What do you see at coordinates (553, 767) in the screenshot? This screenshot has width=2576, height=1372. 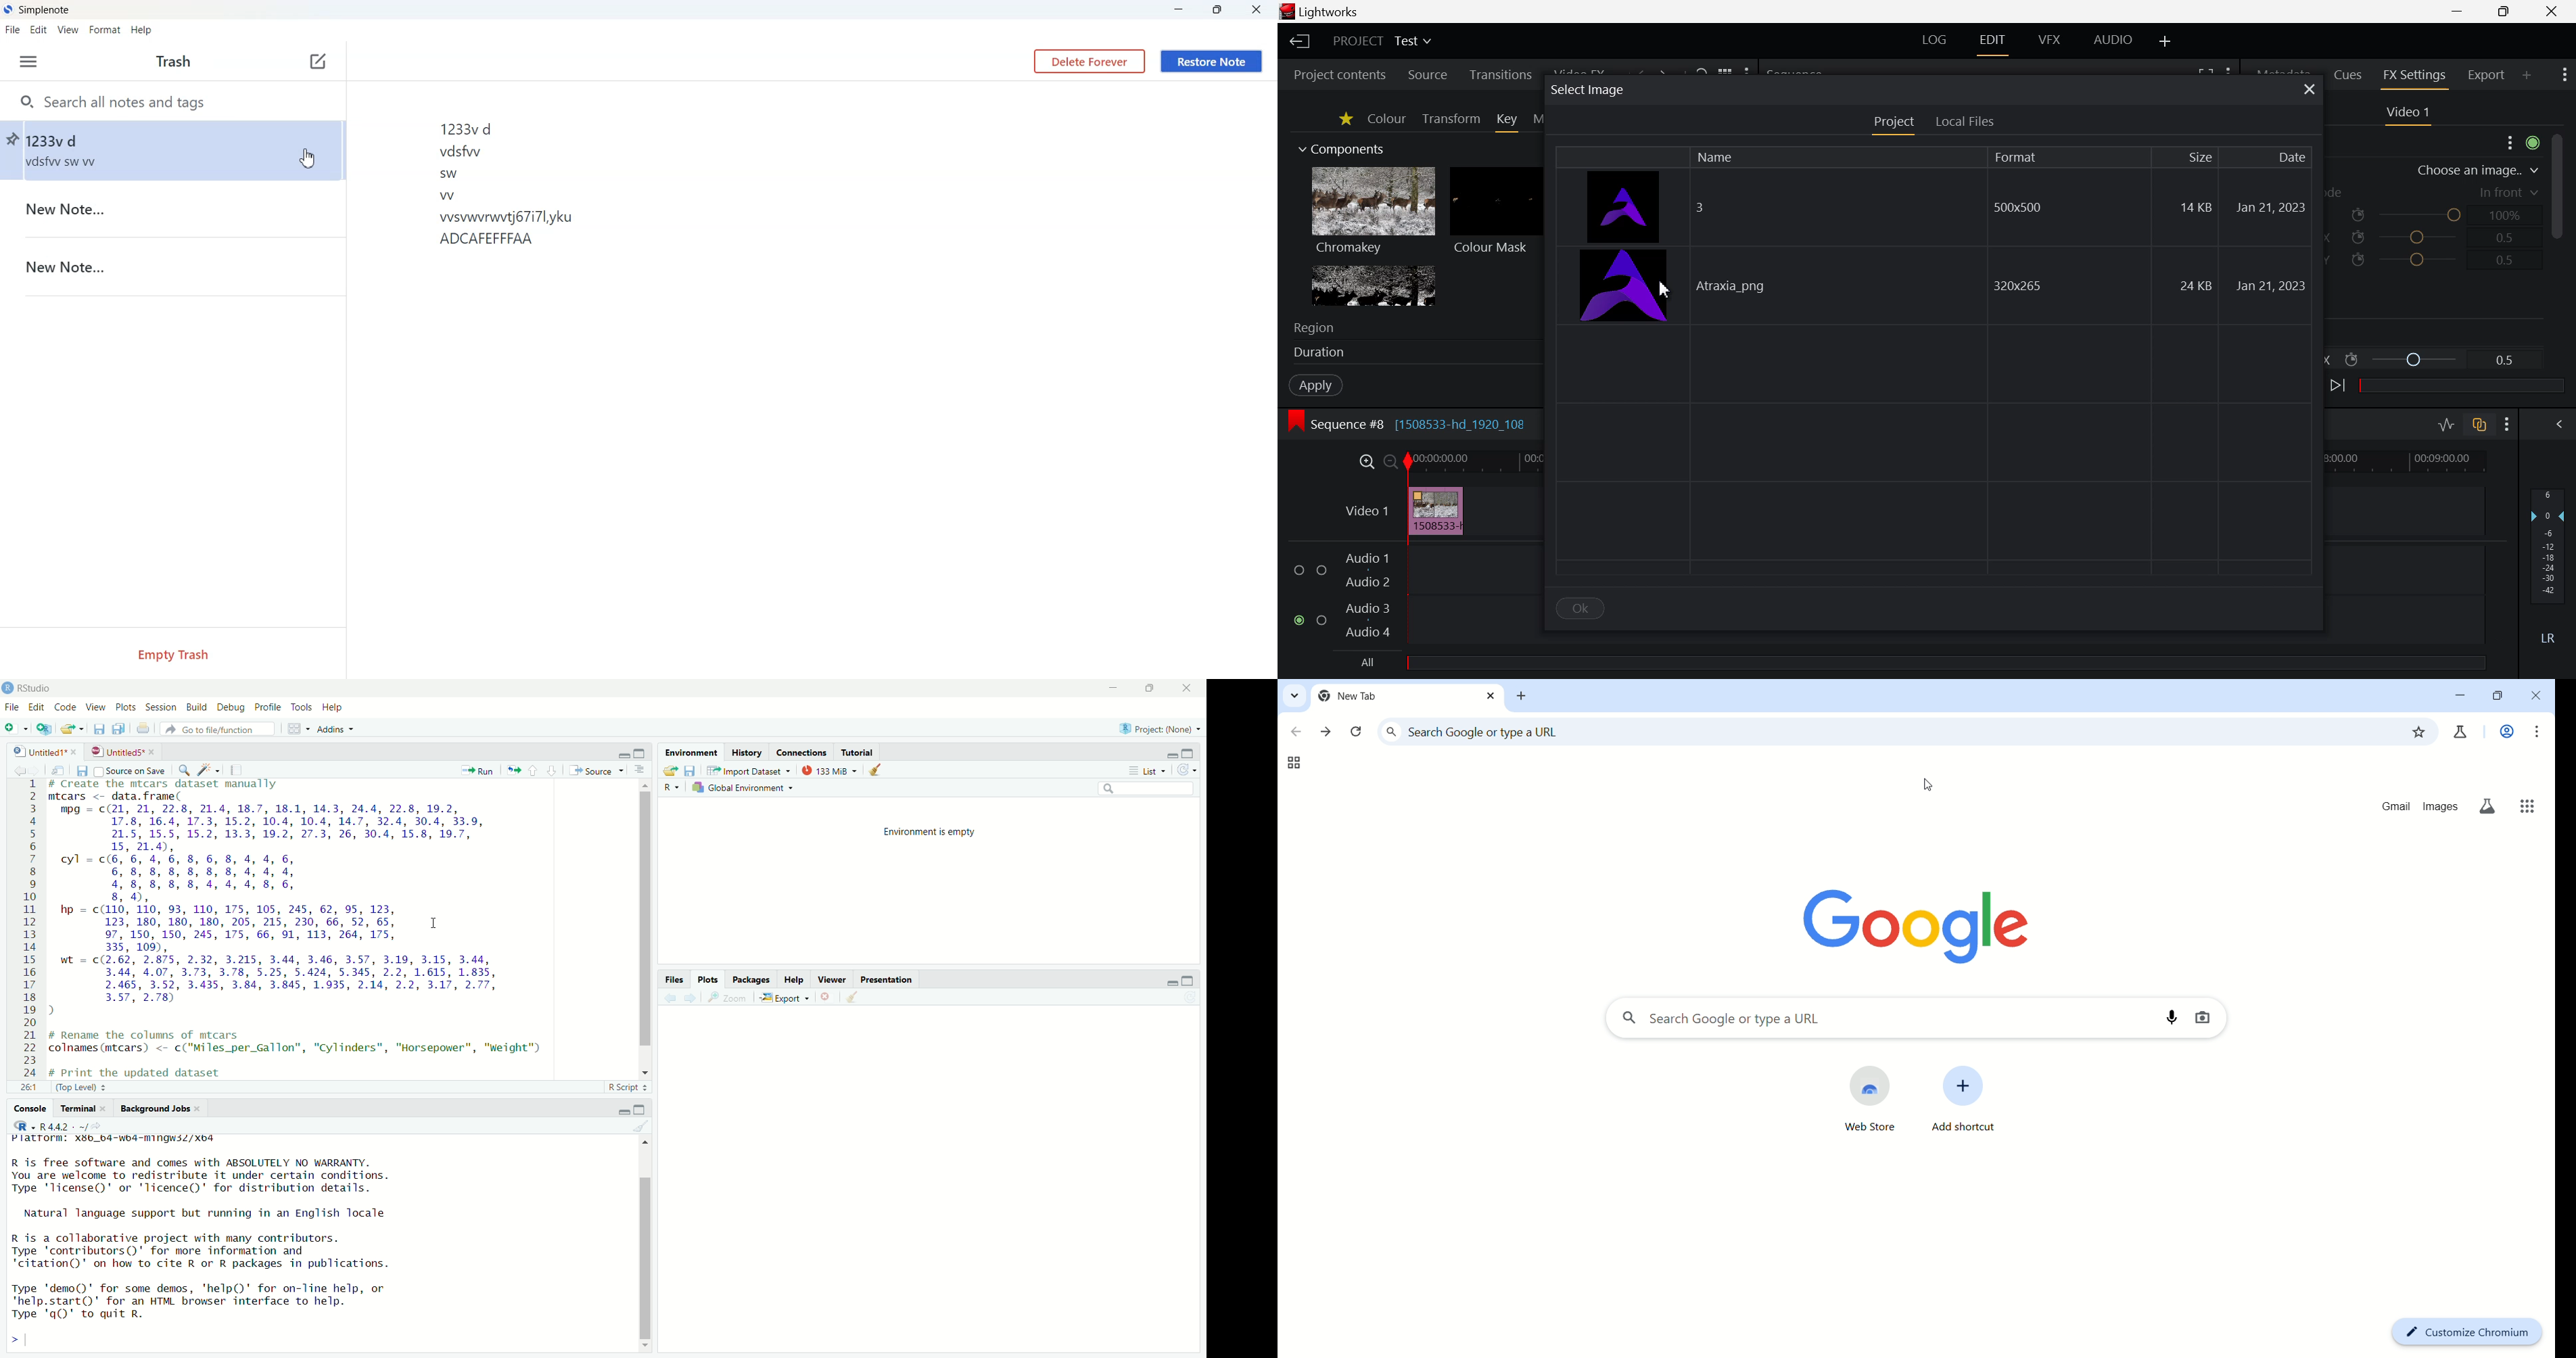 I see `downward` at bounding box center [553, 767].